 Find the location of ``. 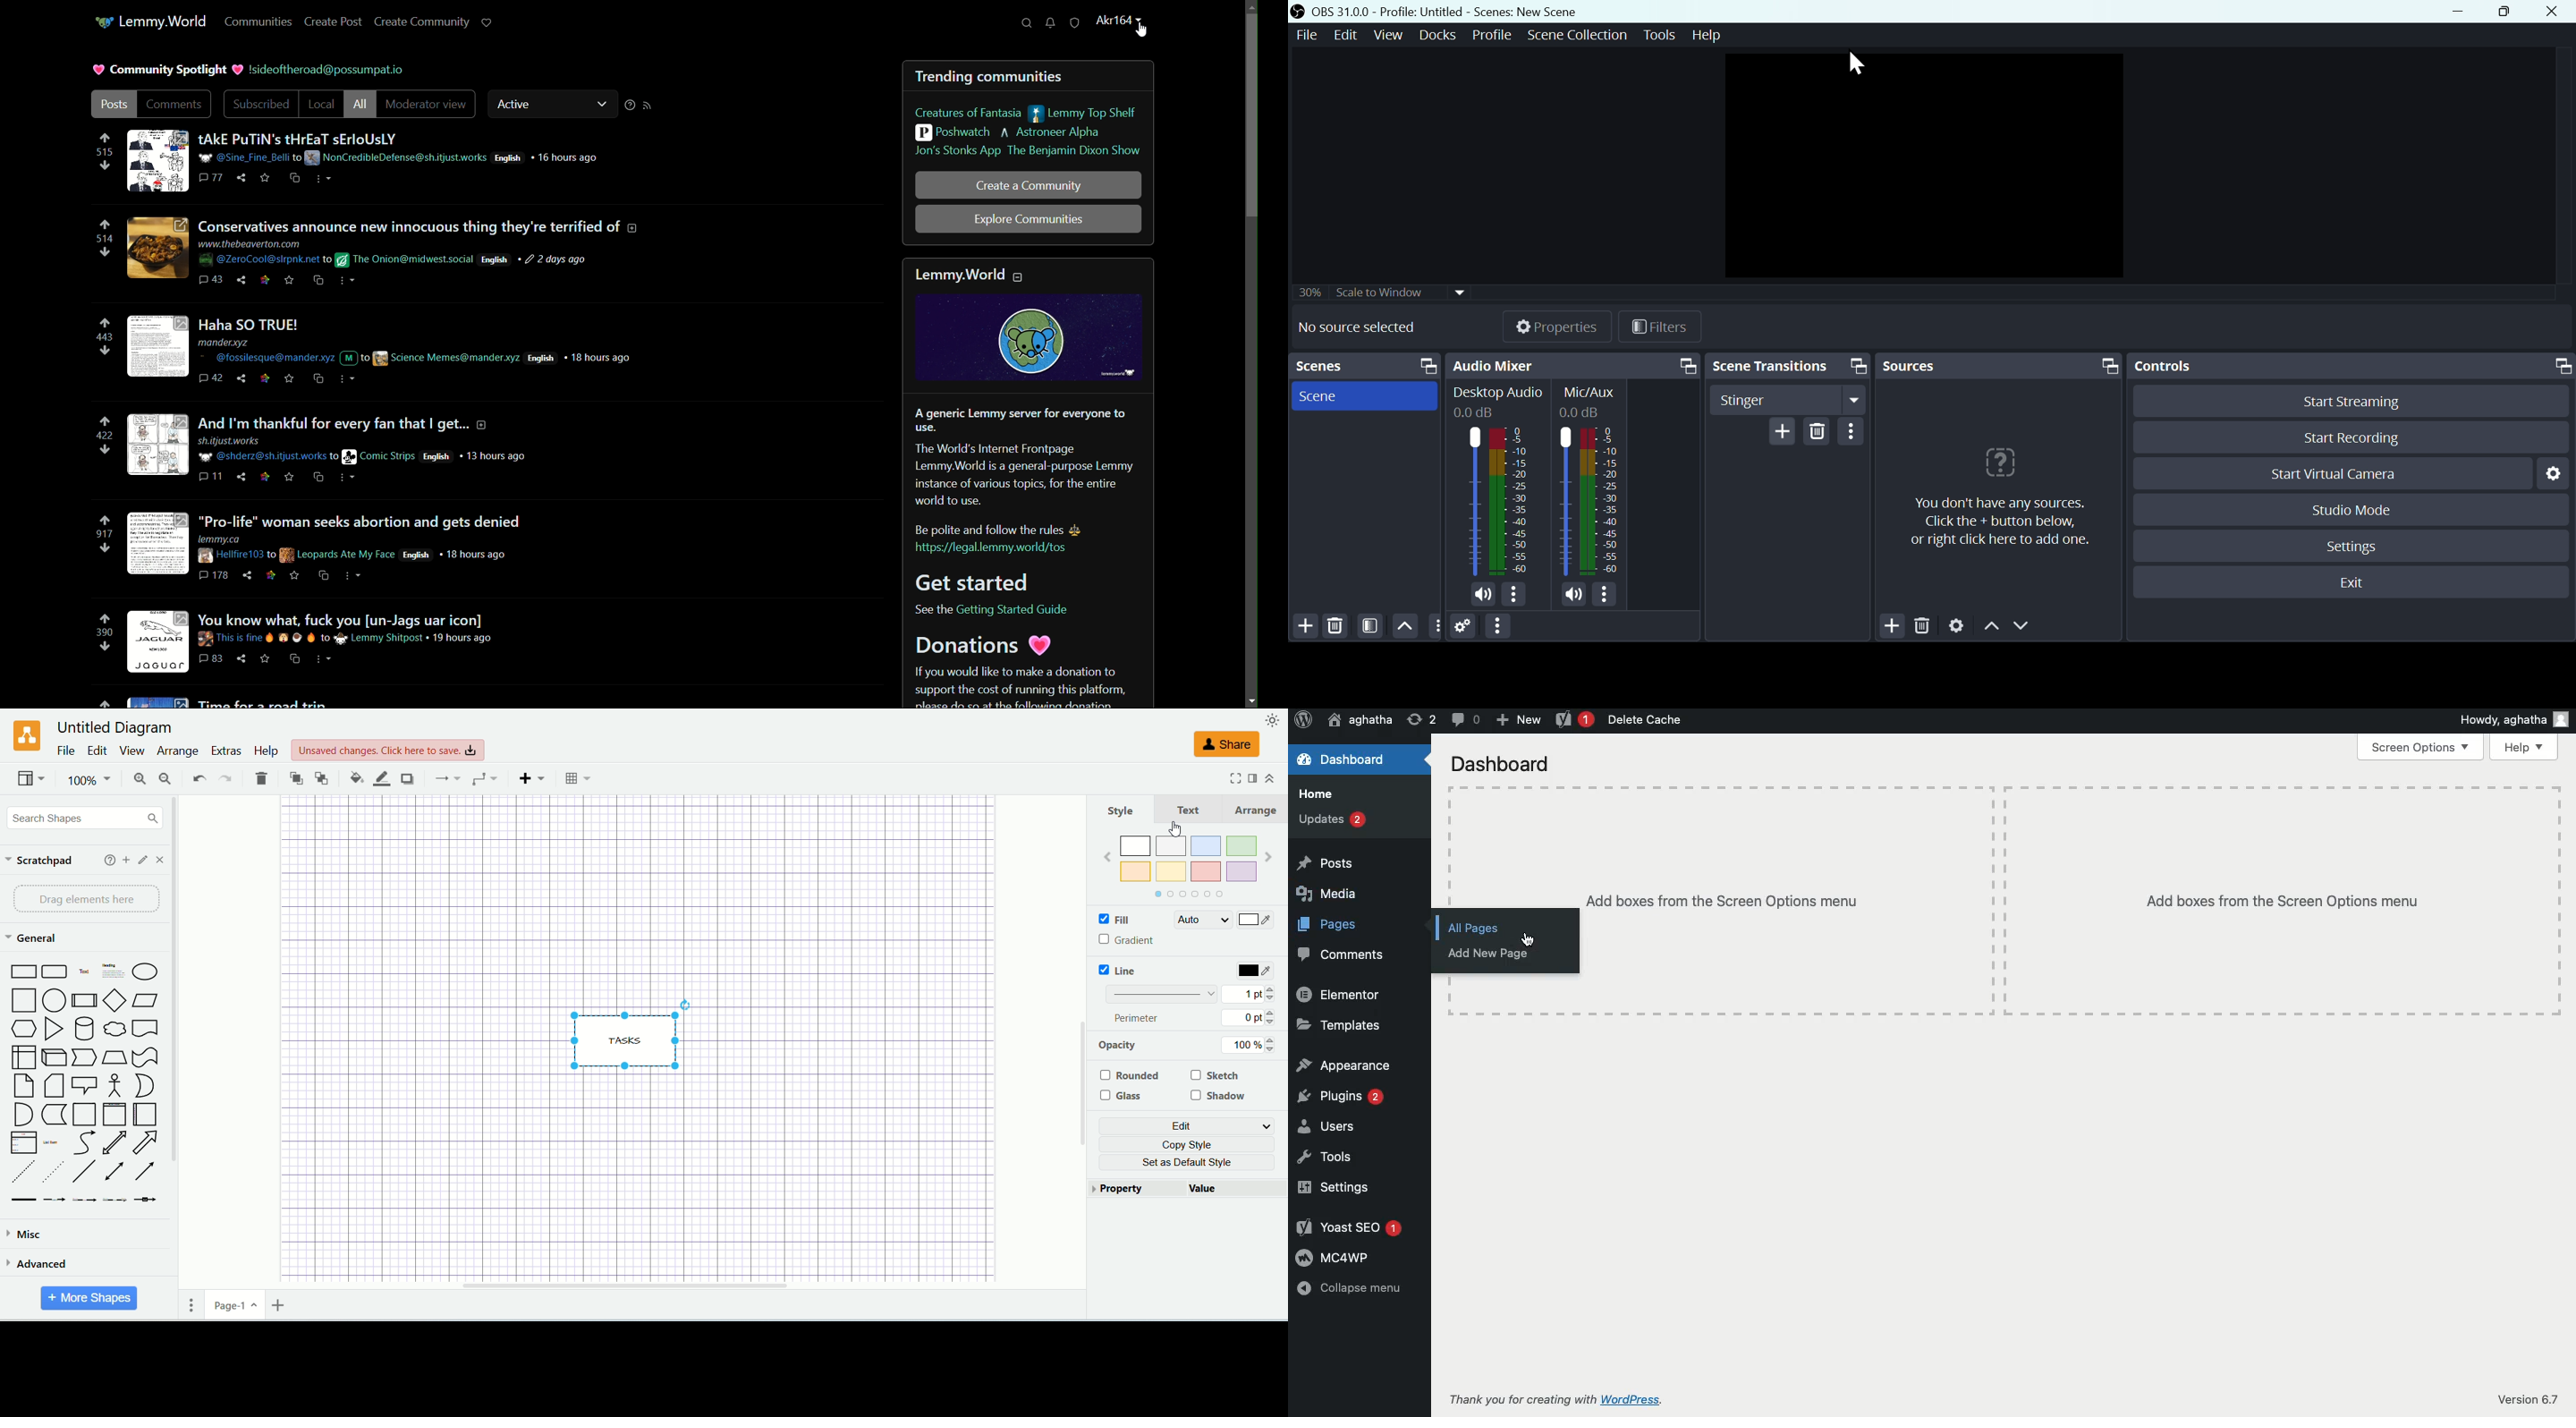

 is located at coordinates (1856, 435).